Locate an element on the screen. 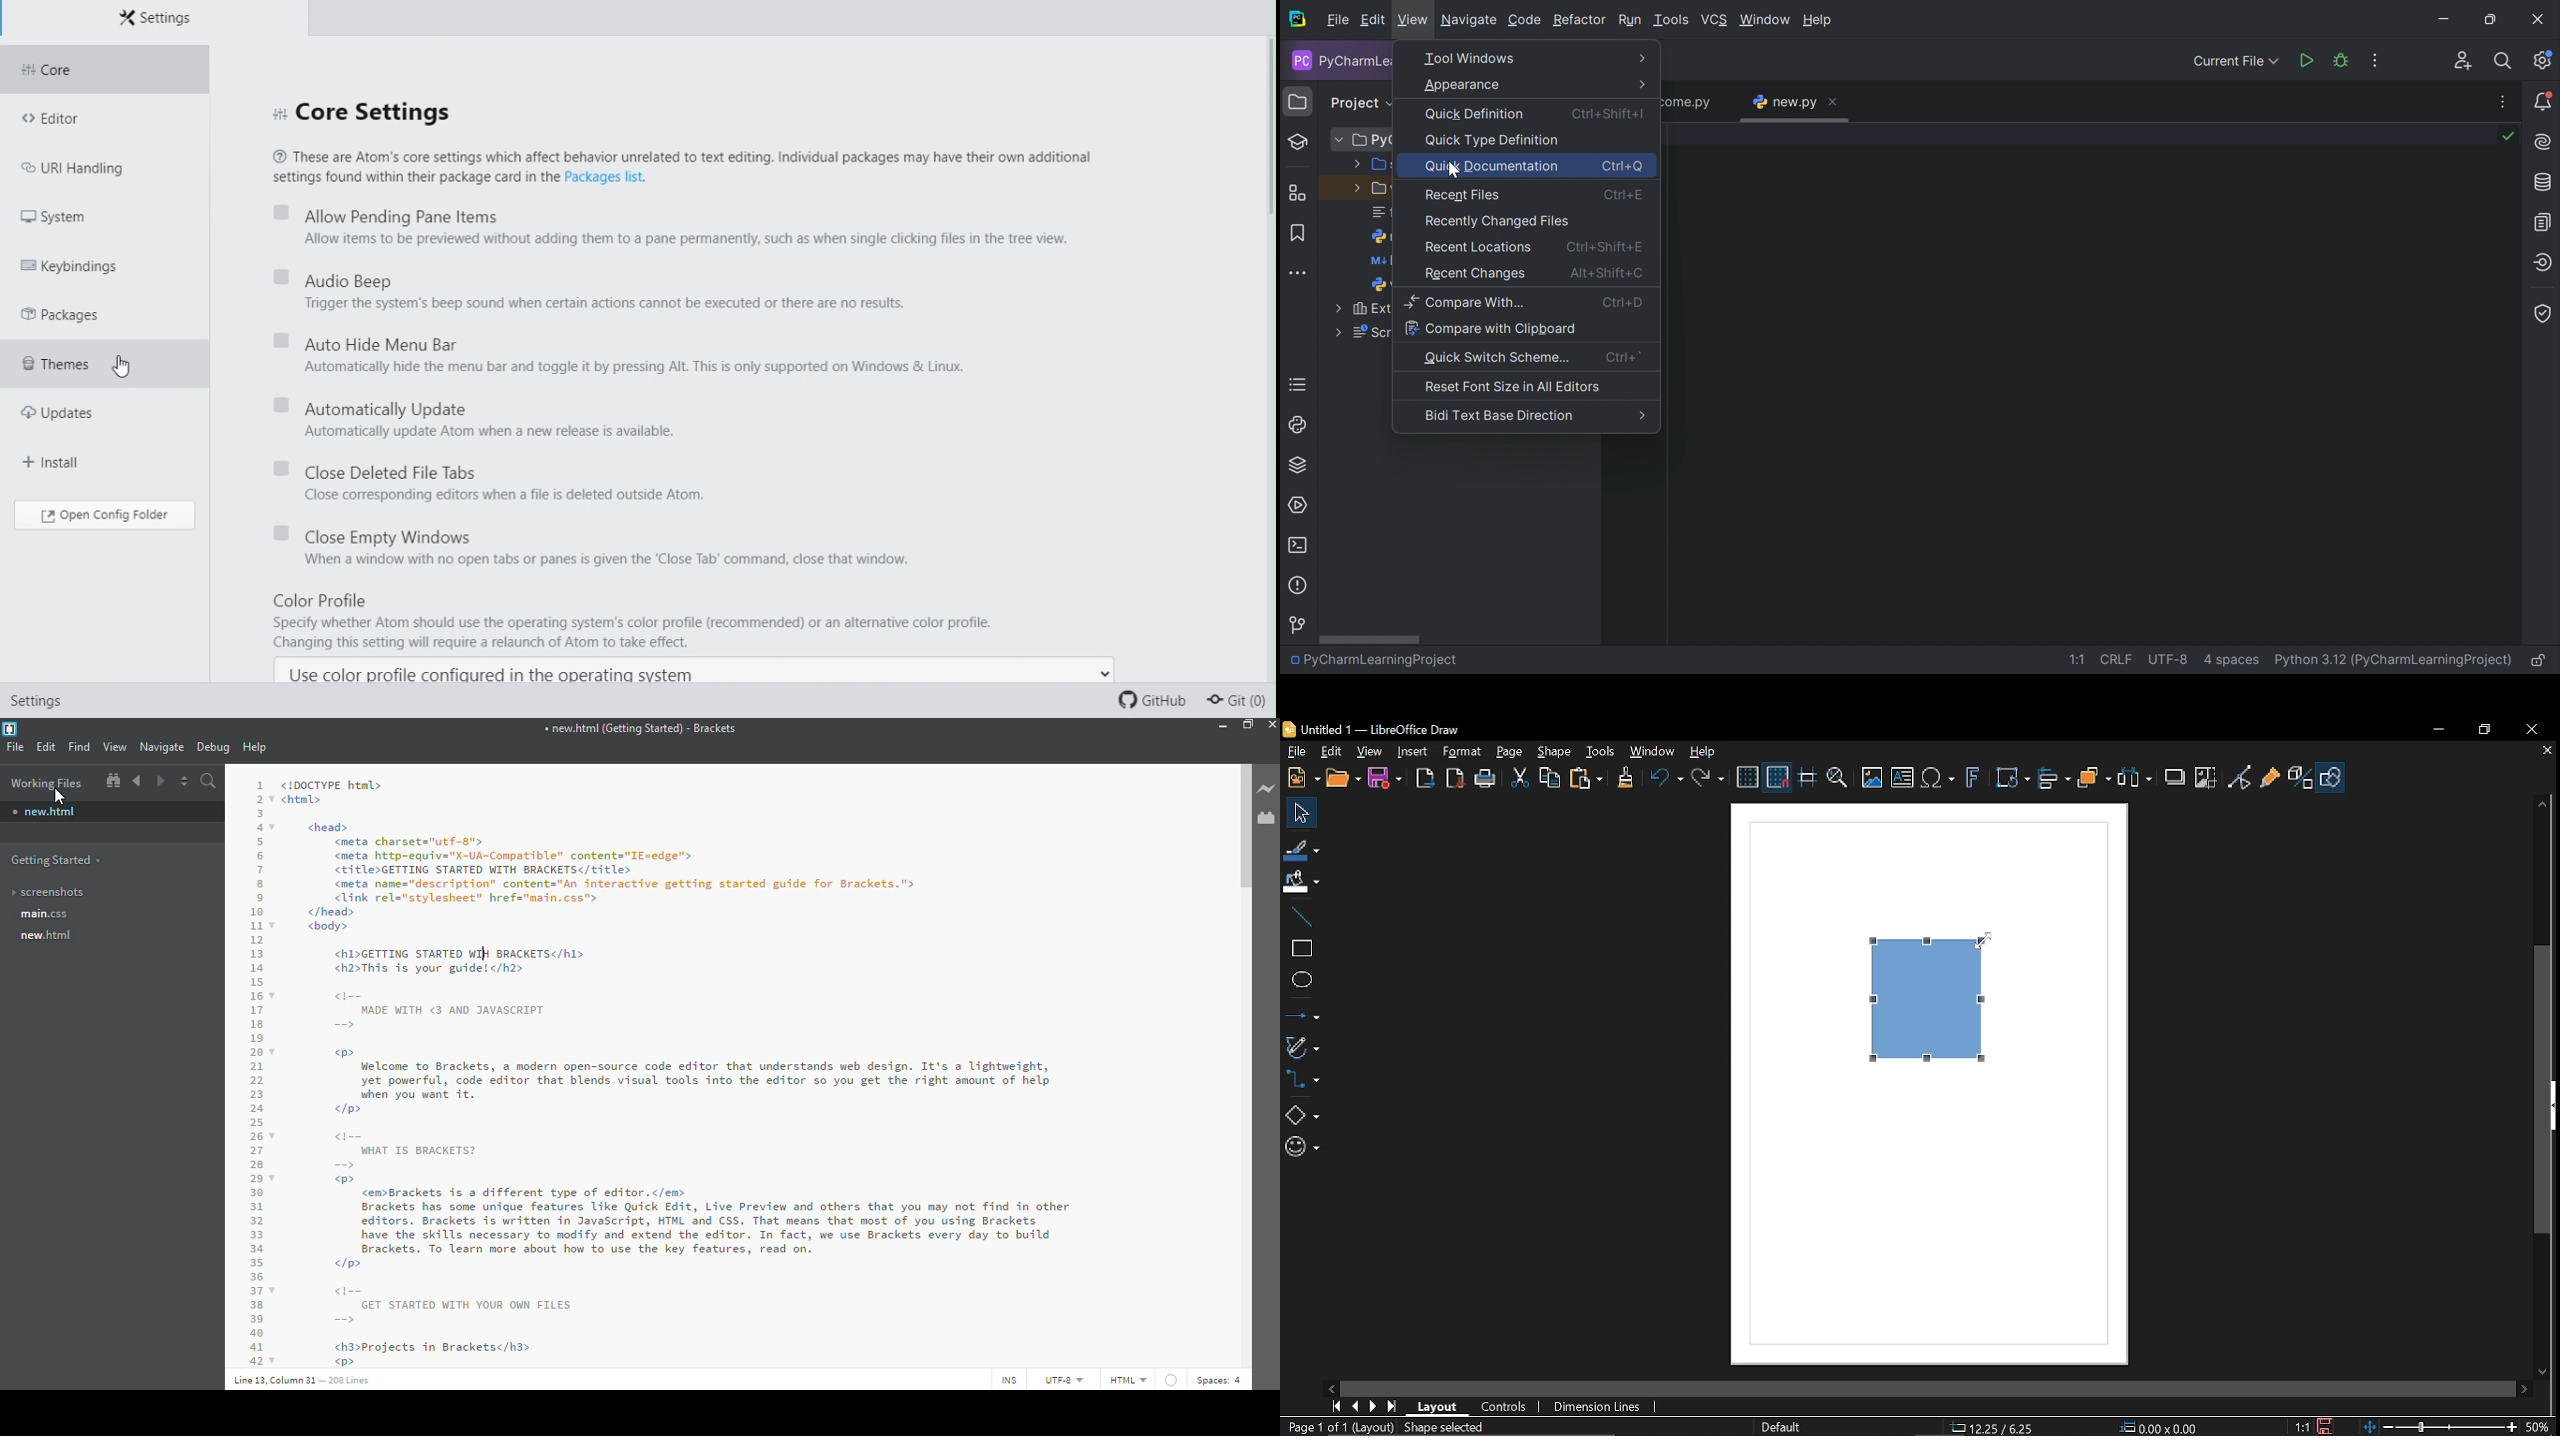  linter is located at coordinates (1170, 1380).